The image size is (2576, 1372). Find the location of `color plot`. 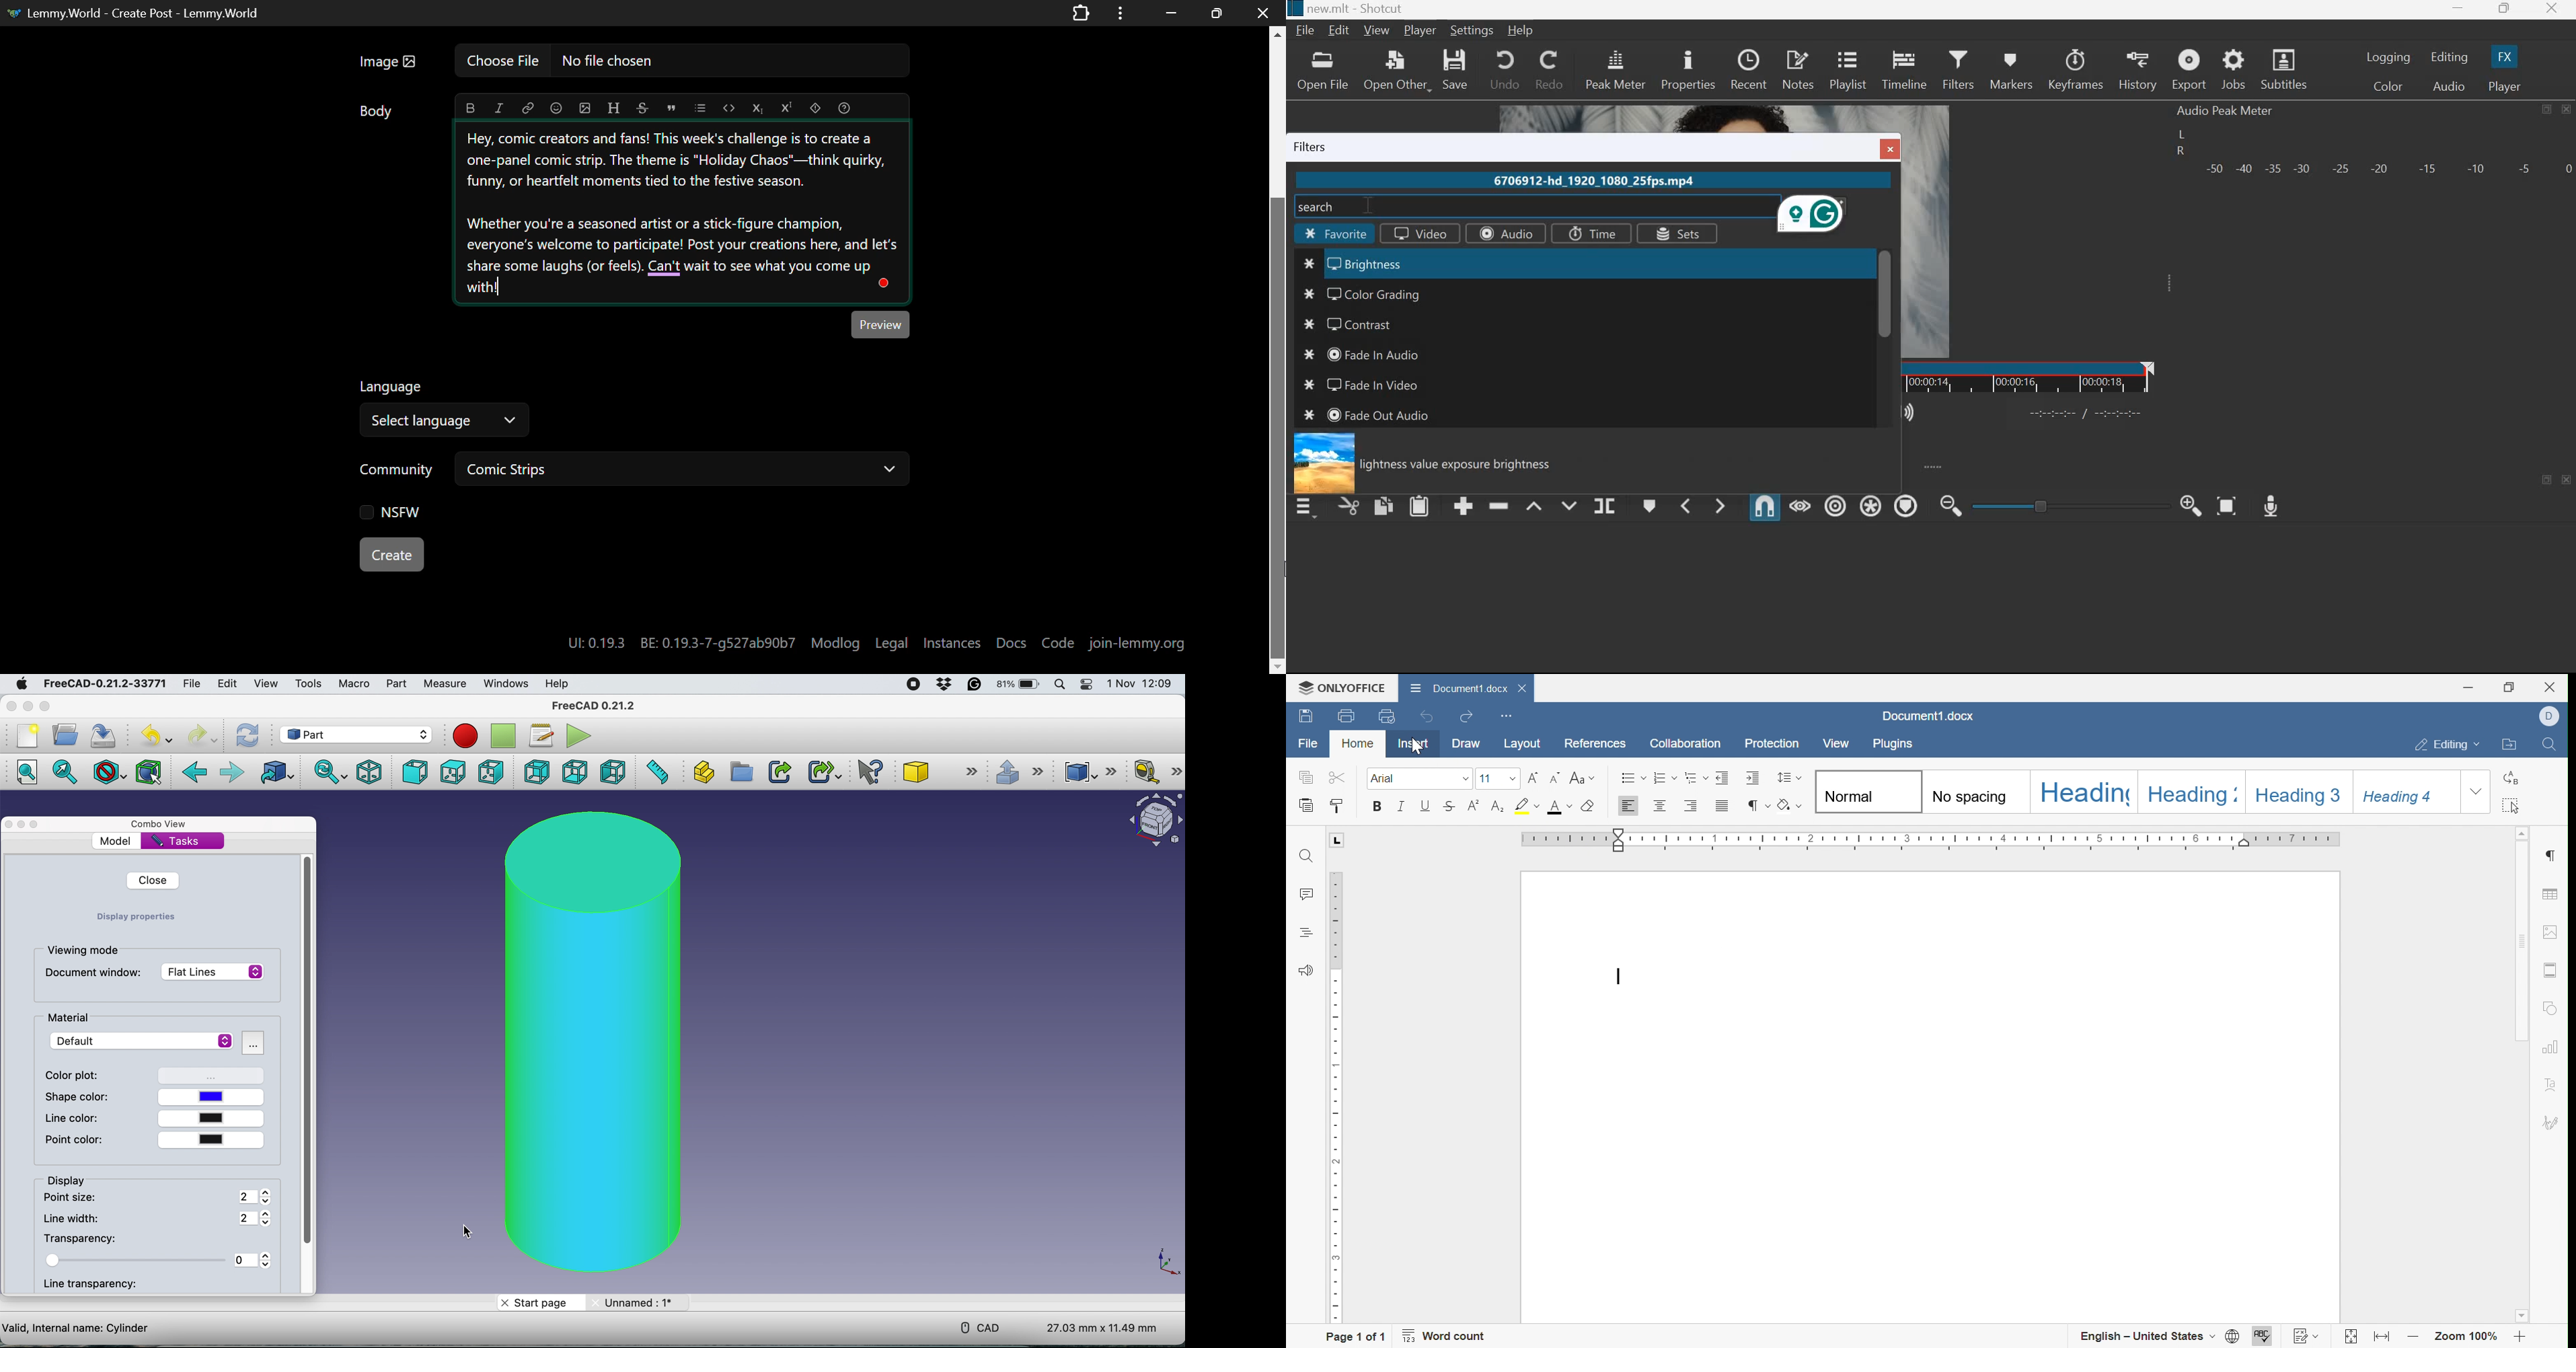

color plot is located at coordinates (157, 1076).